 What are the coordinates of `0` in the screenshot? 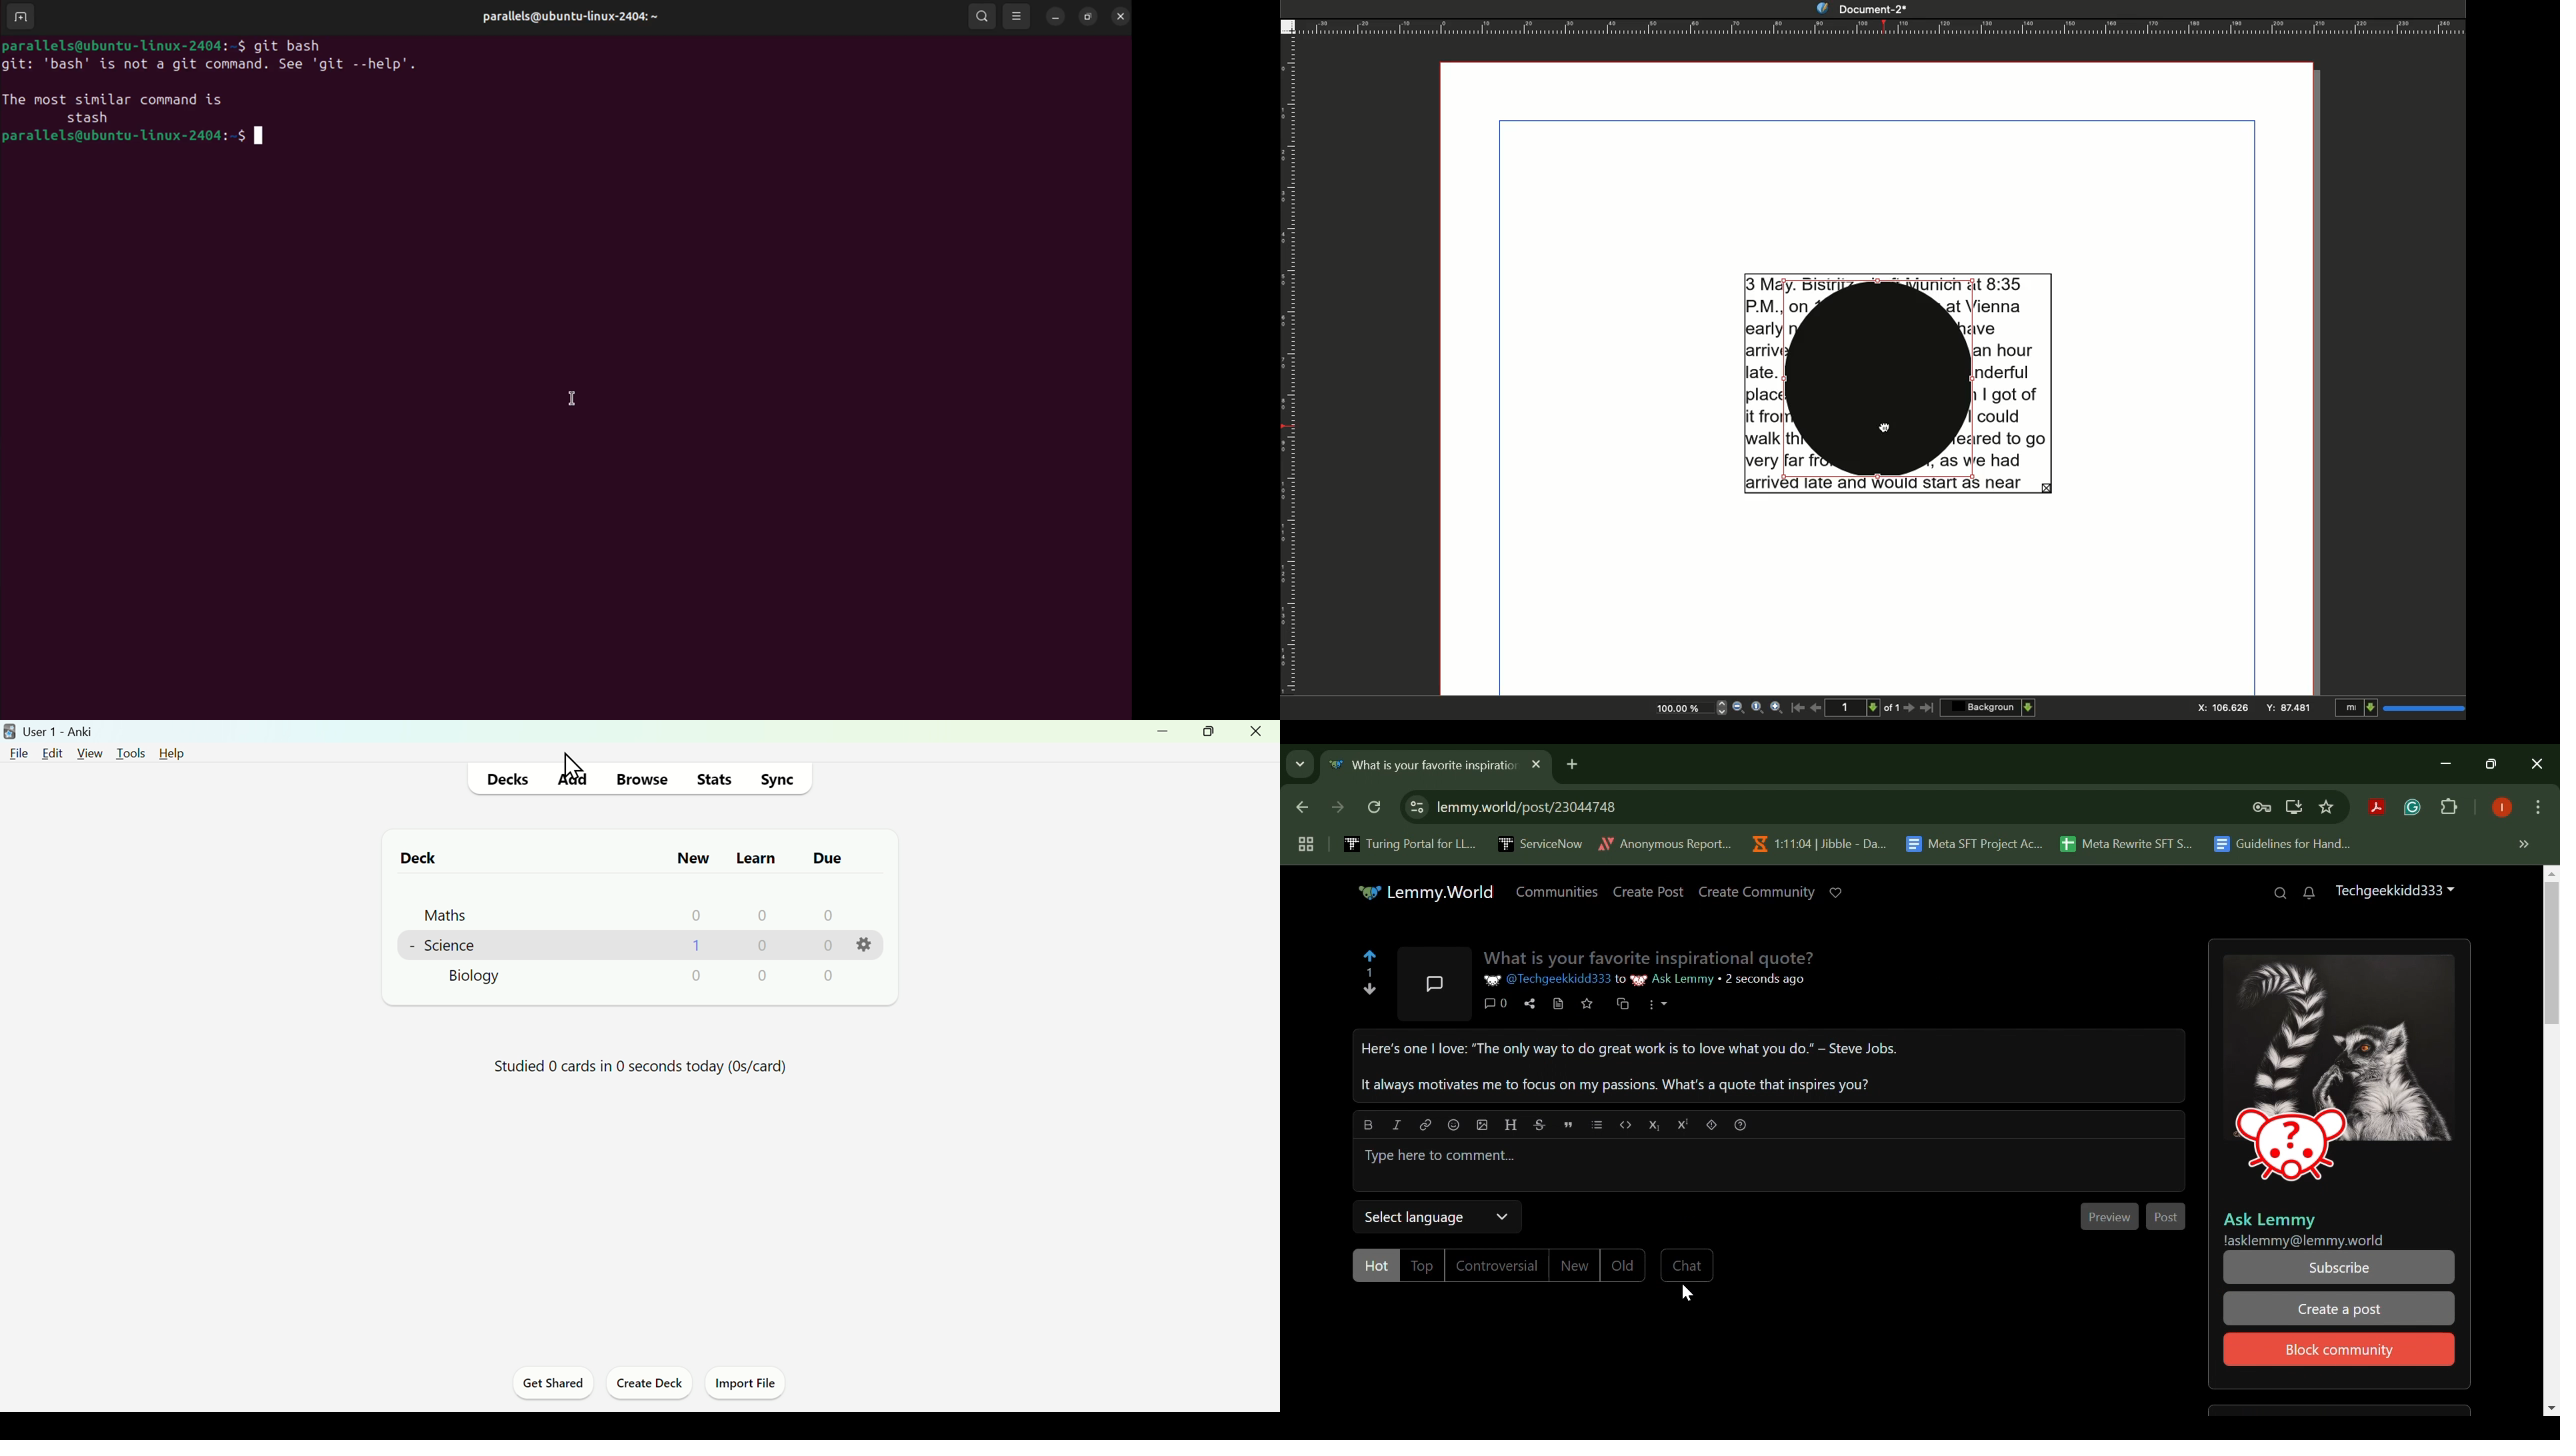 It's located at (761, 948).